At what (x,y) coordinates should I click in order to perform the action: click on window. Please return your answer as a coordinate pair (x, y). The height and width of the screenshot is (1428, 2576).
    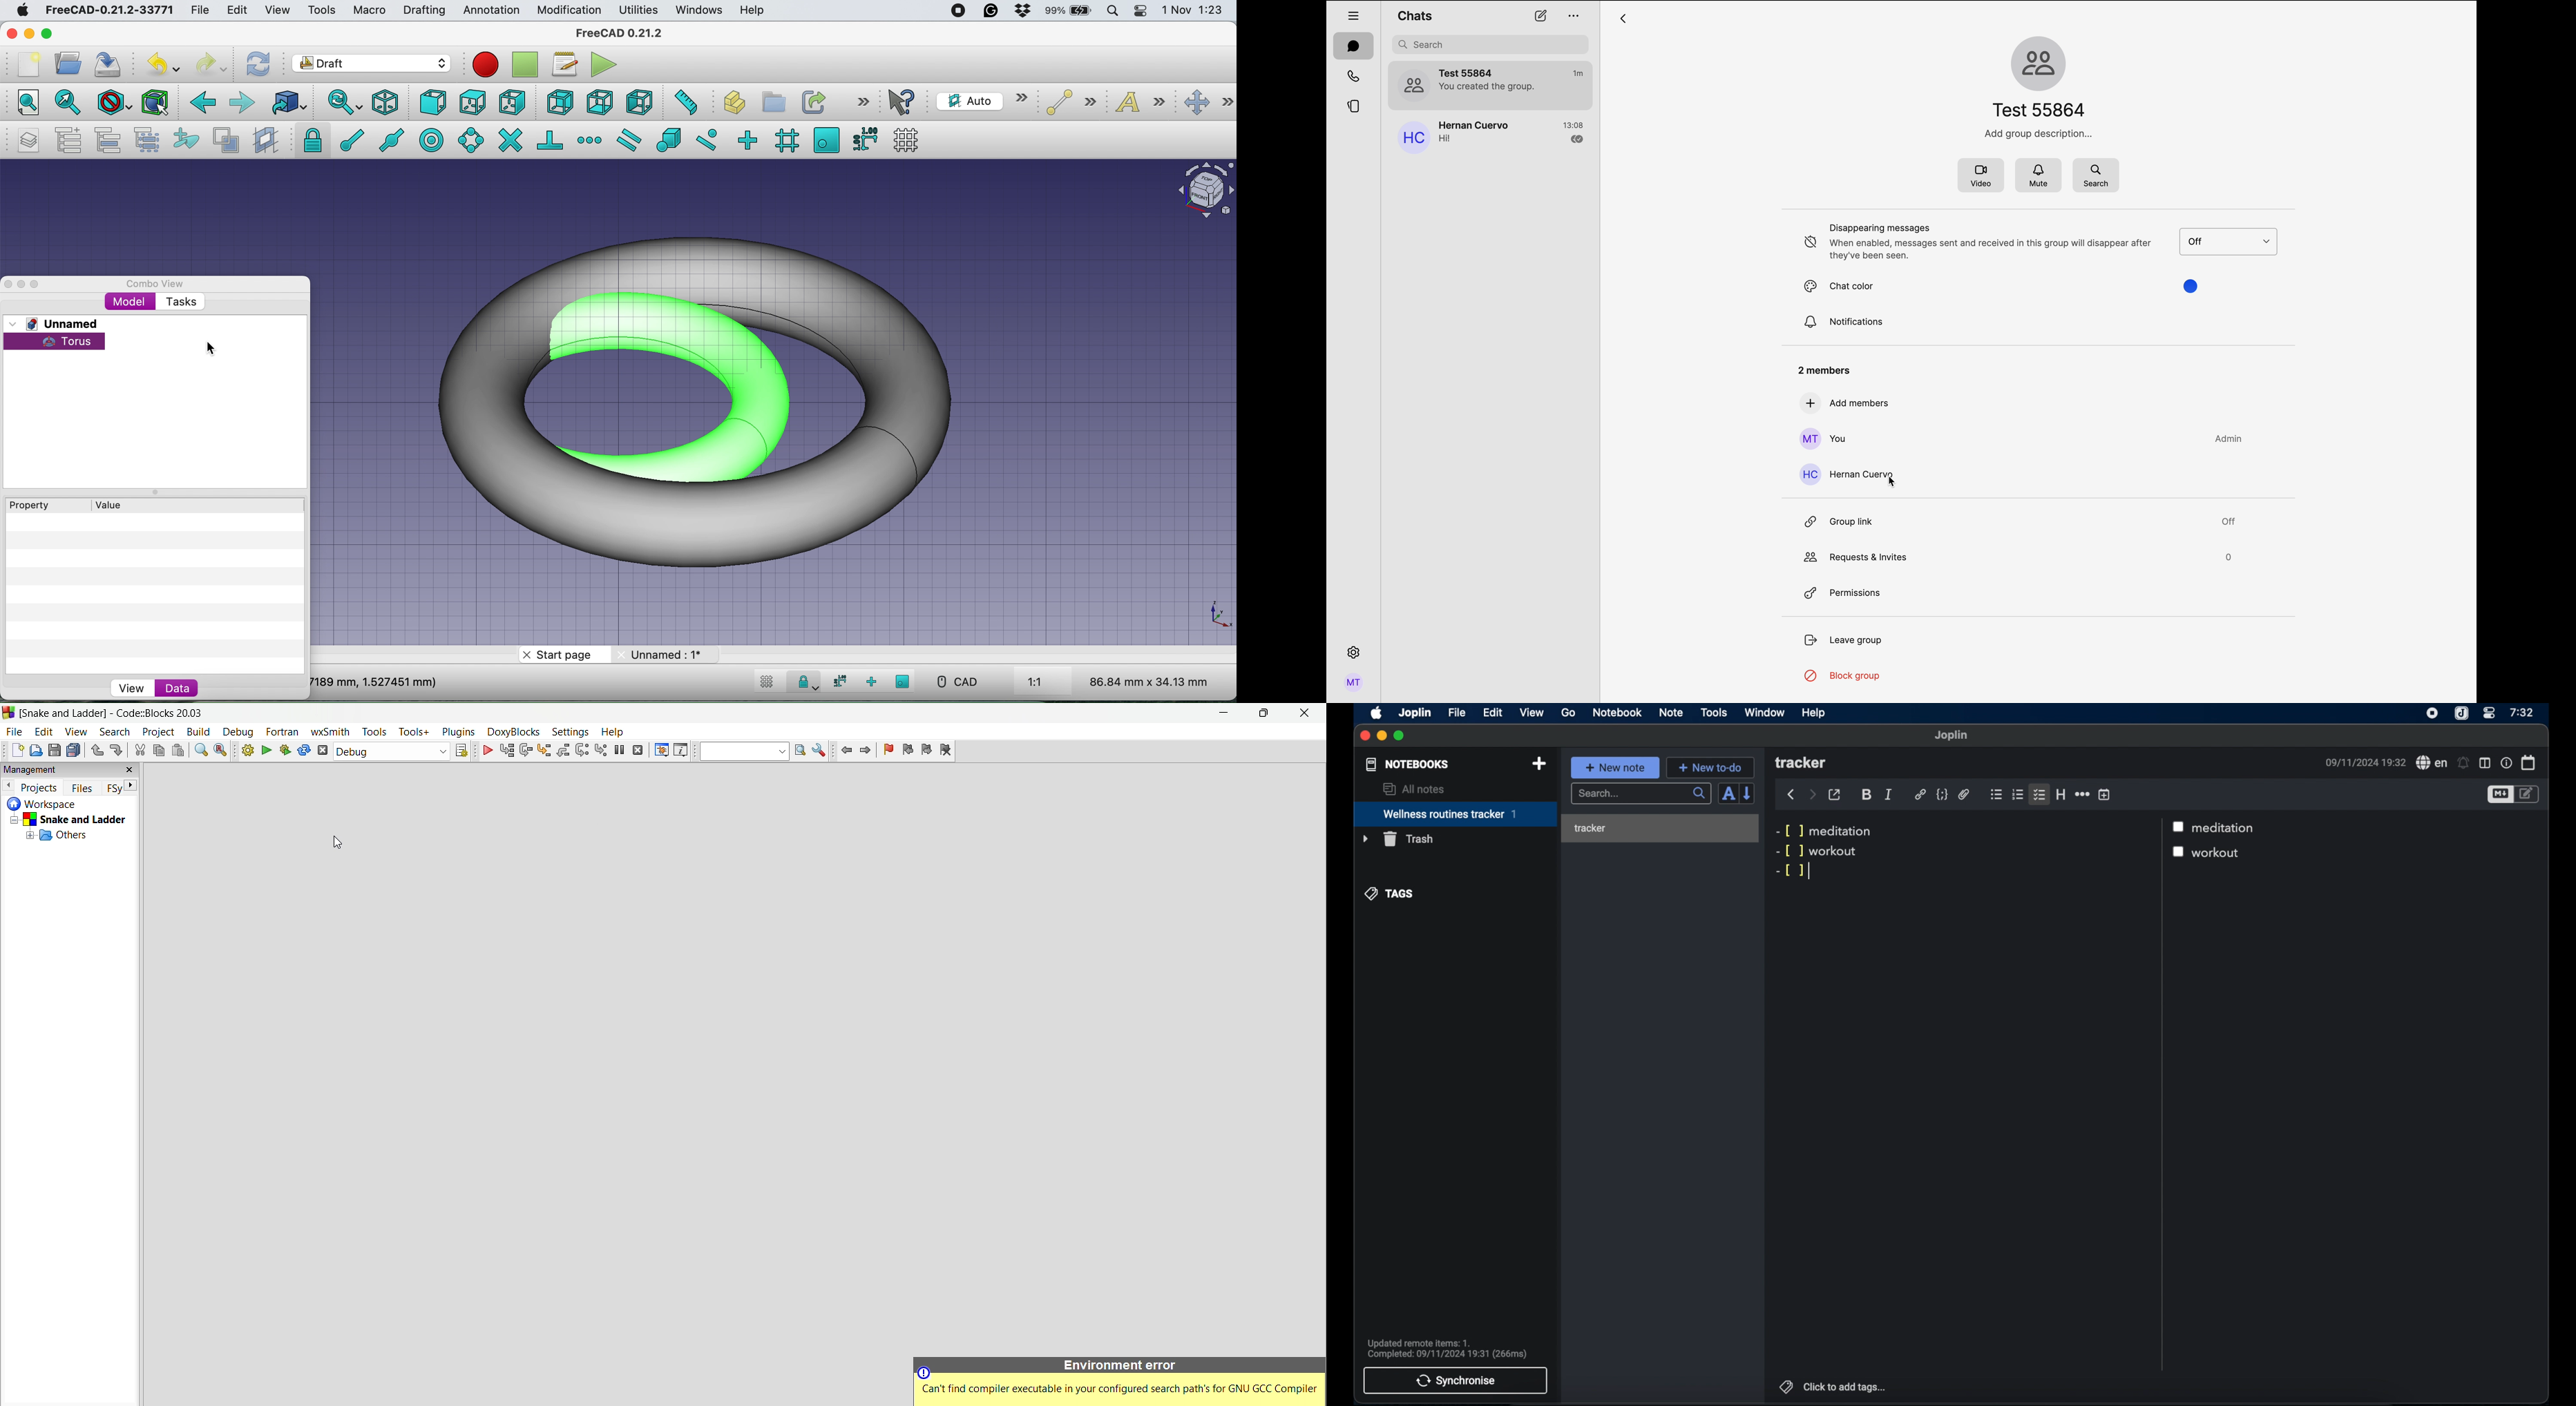
    Looking at the image, I should click on (1765, 712).